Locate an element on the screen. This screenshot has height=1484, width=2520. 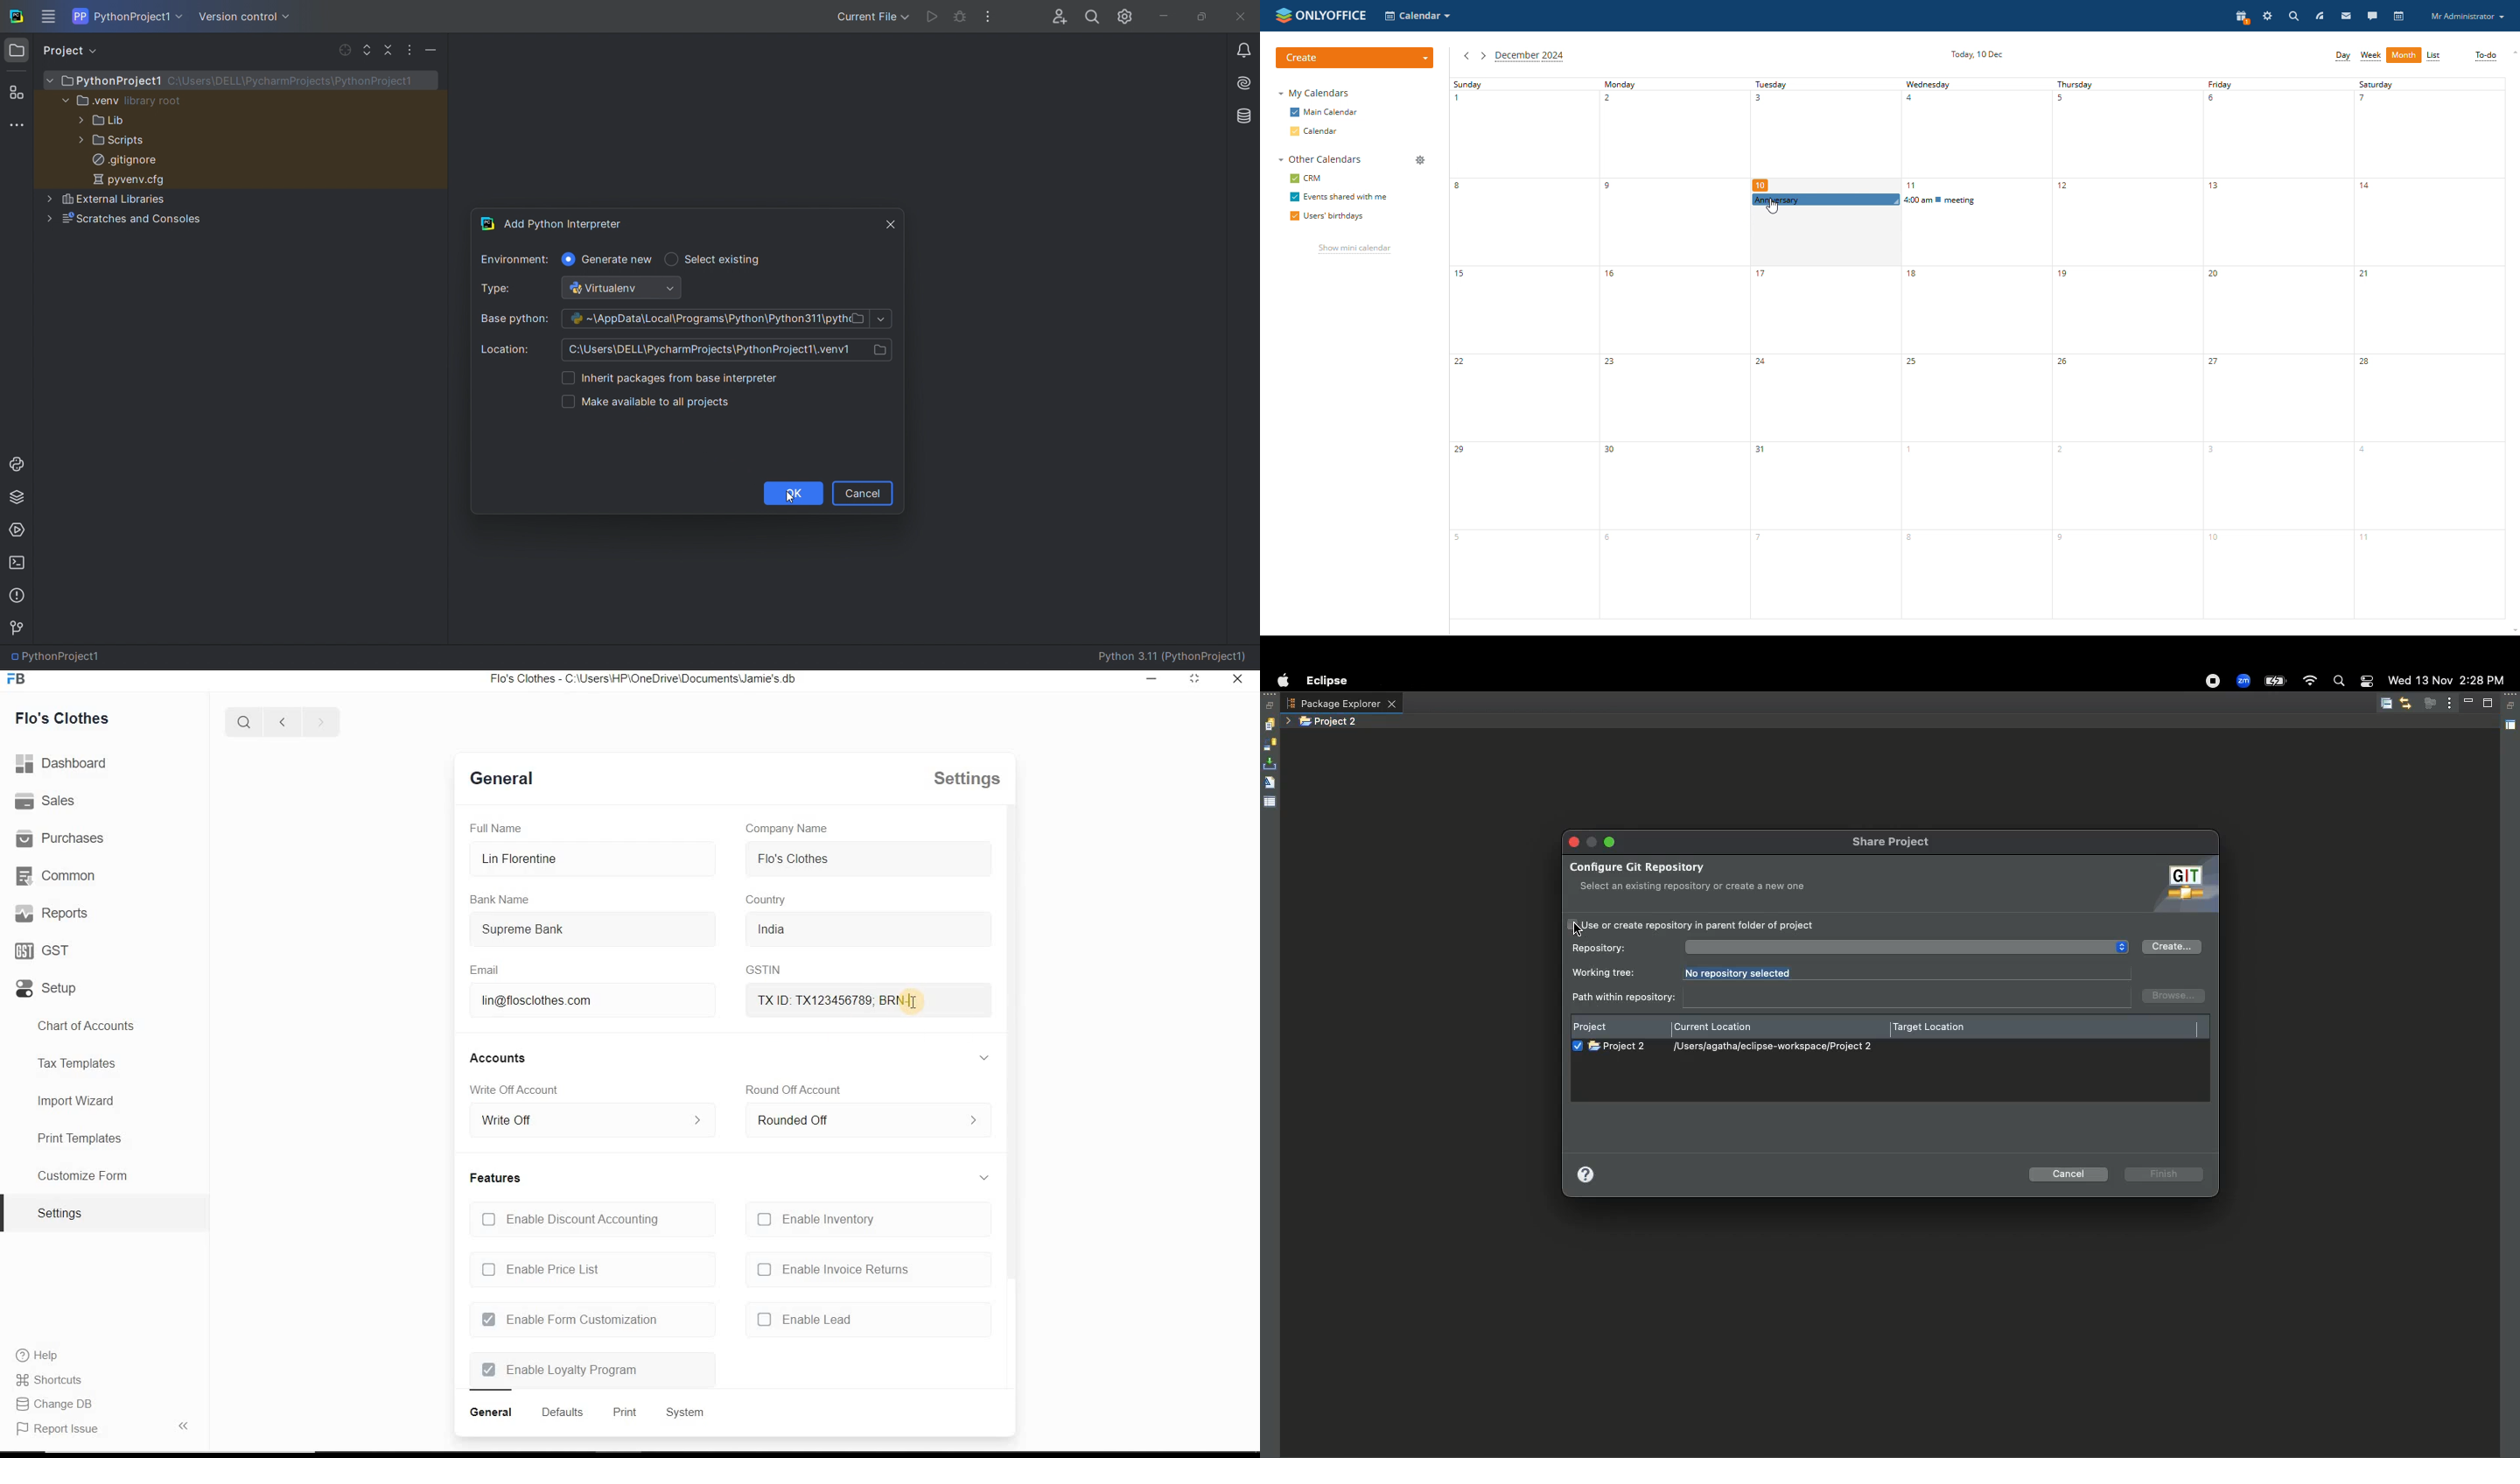
previous is located at coordinates (280, 722).